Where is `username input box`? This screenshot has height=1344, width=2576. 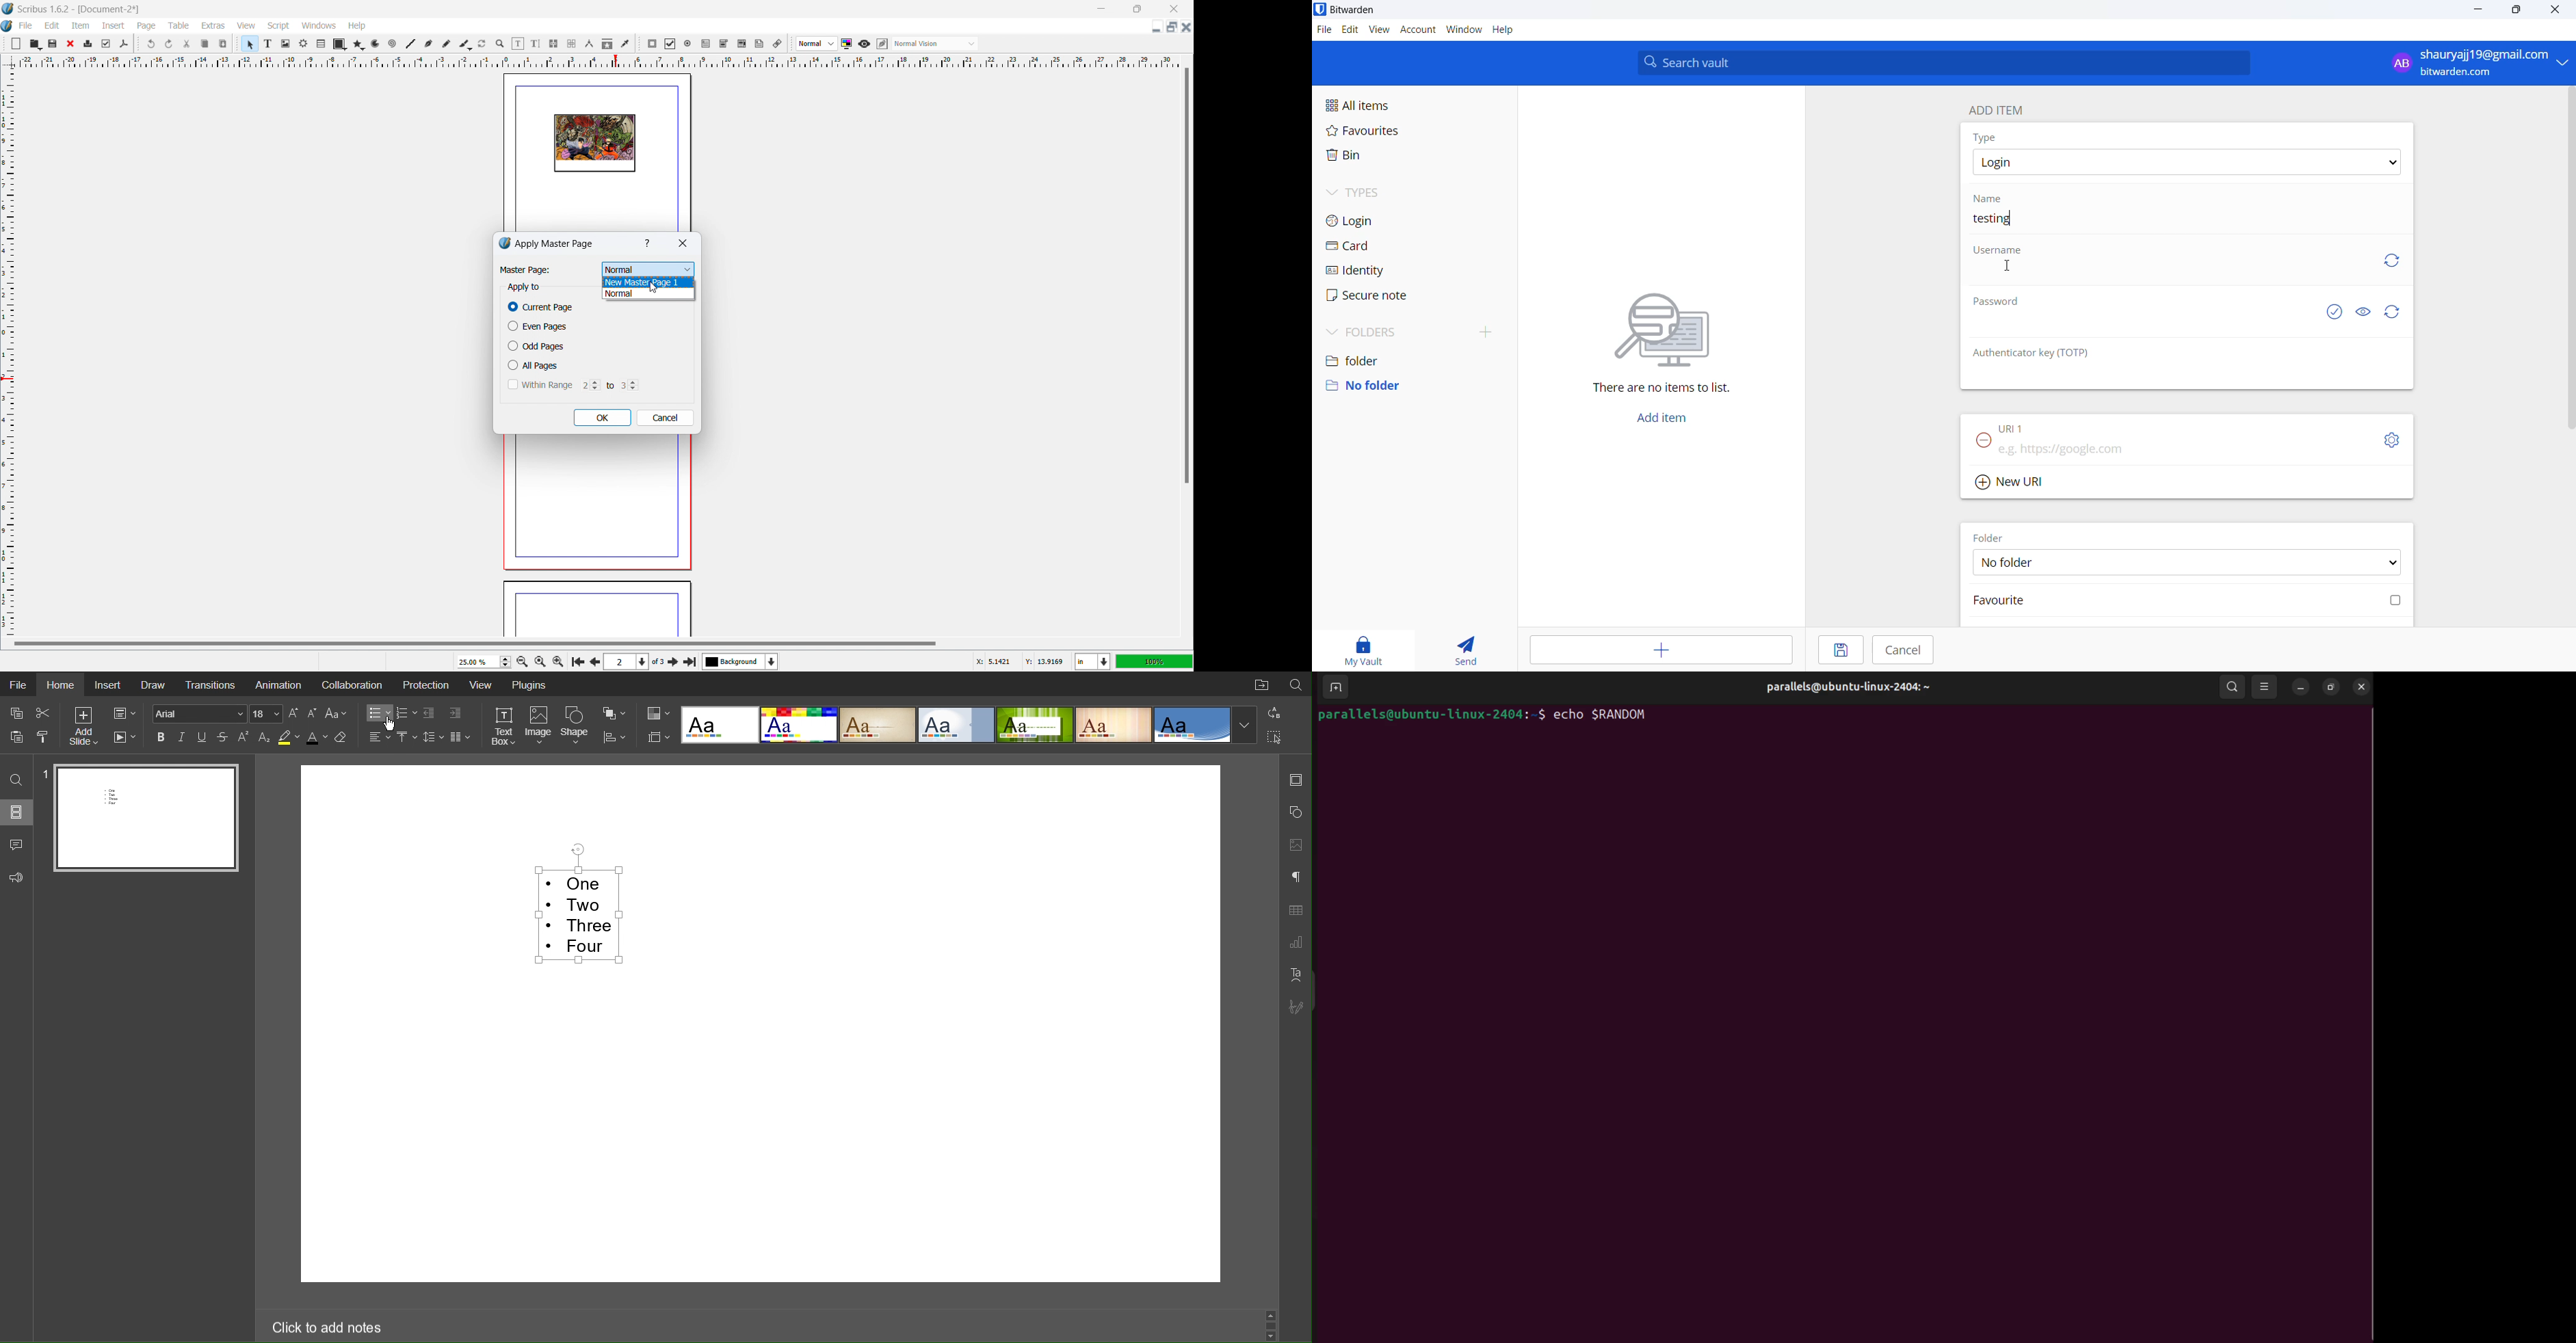 username input box is located at coordinates (2164, 274).